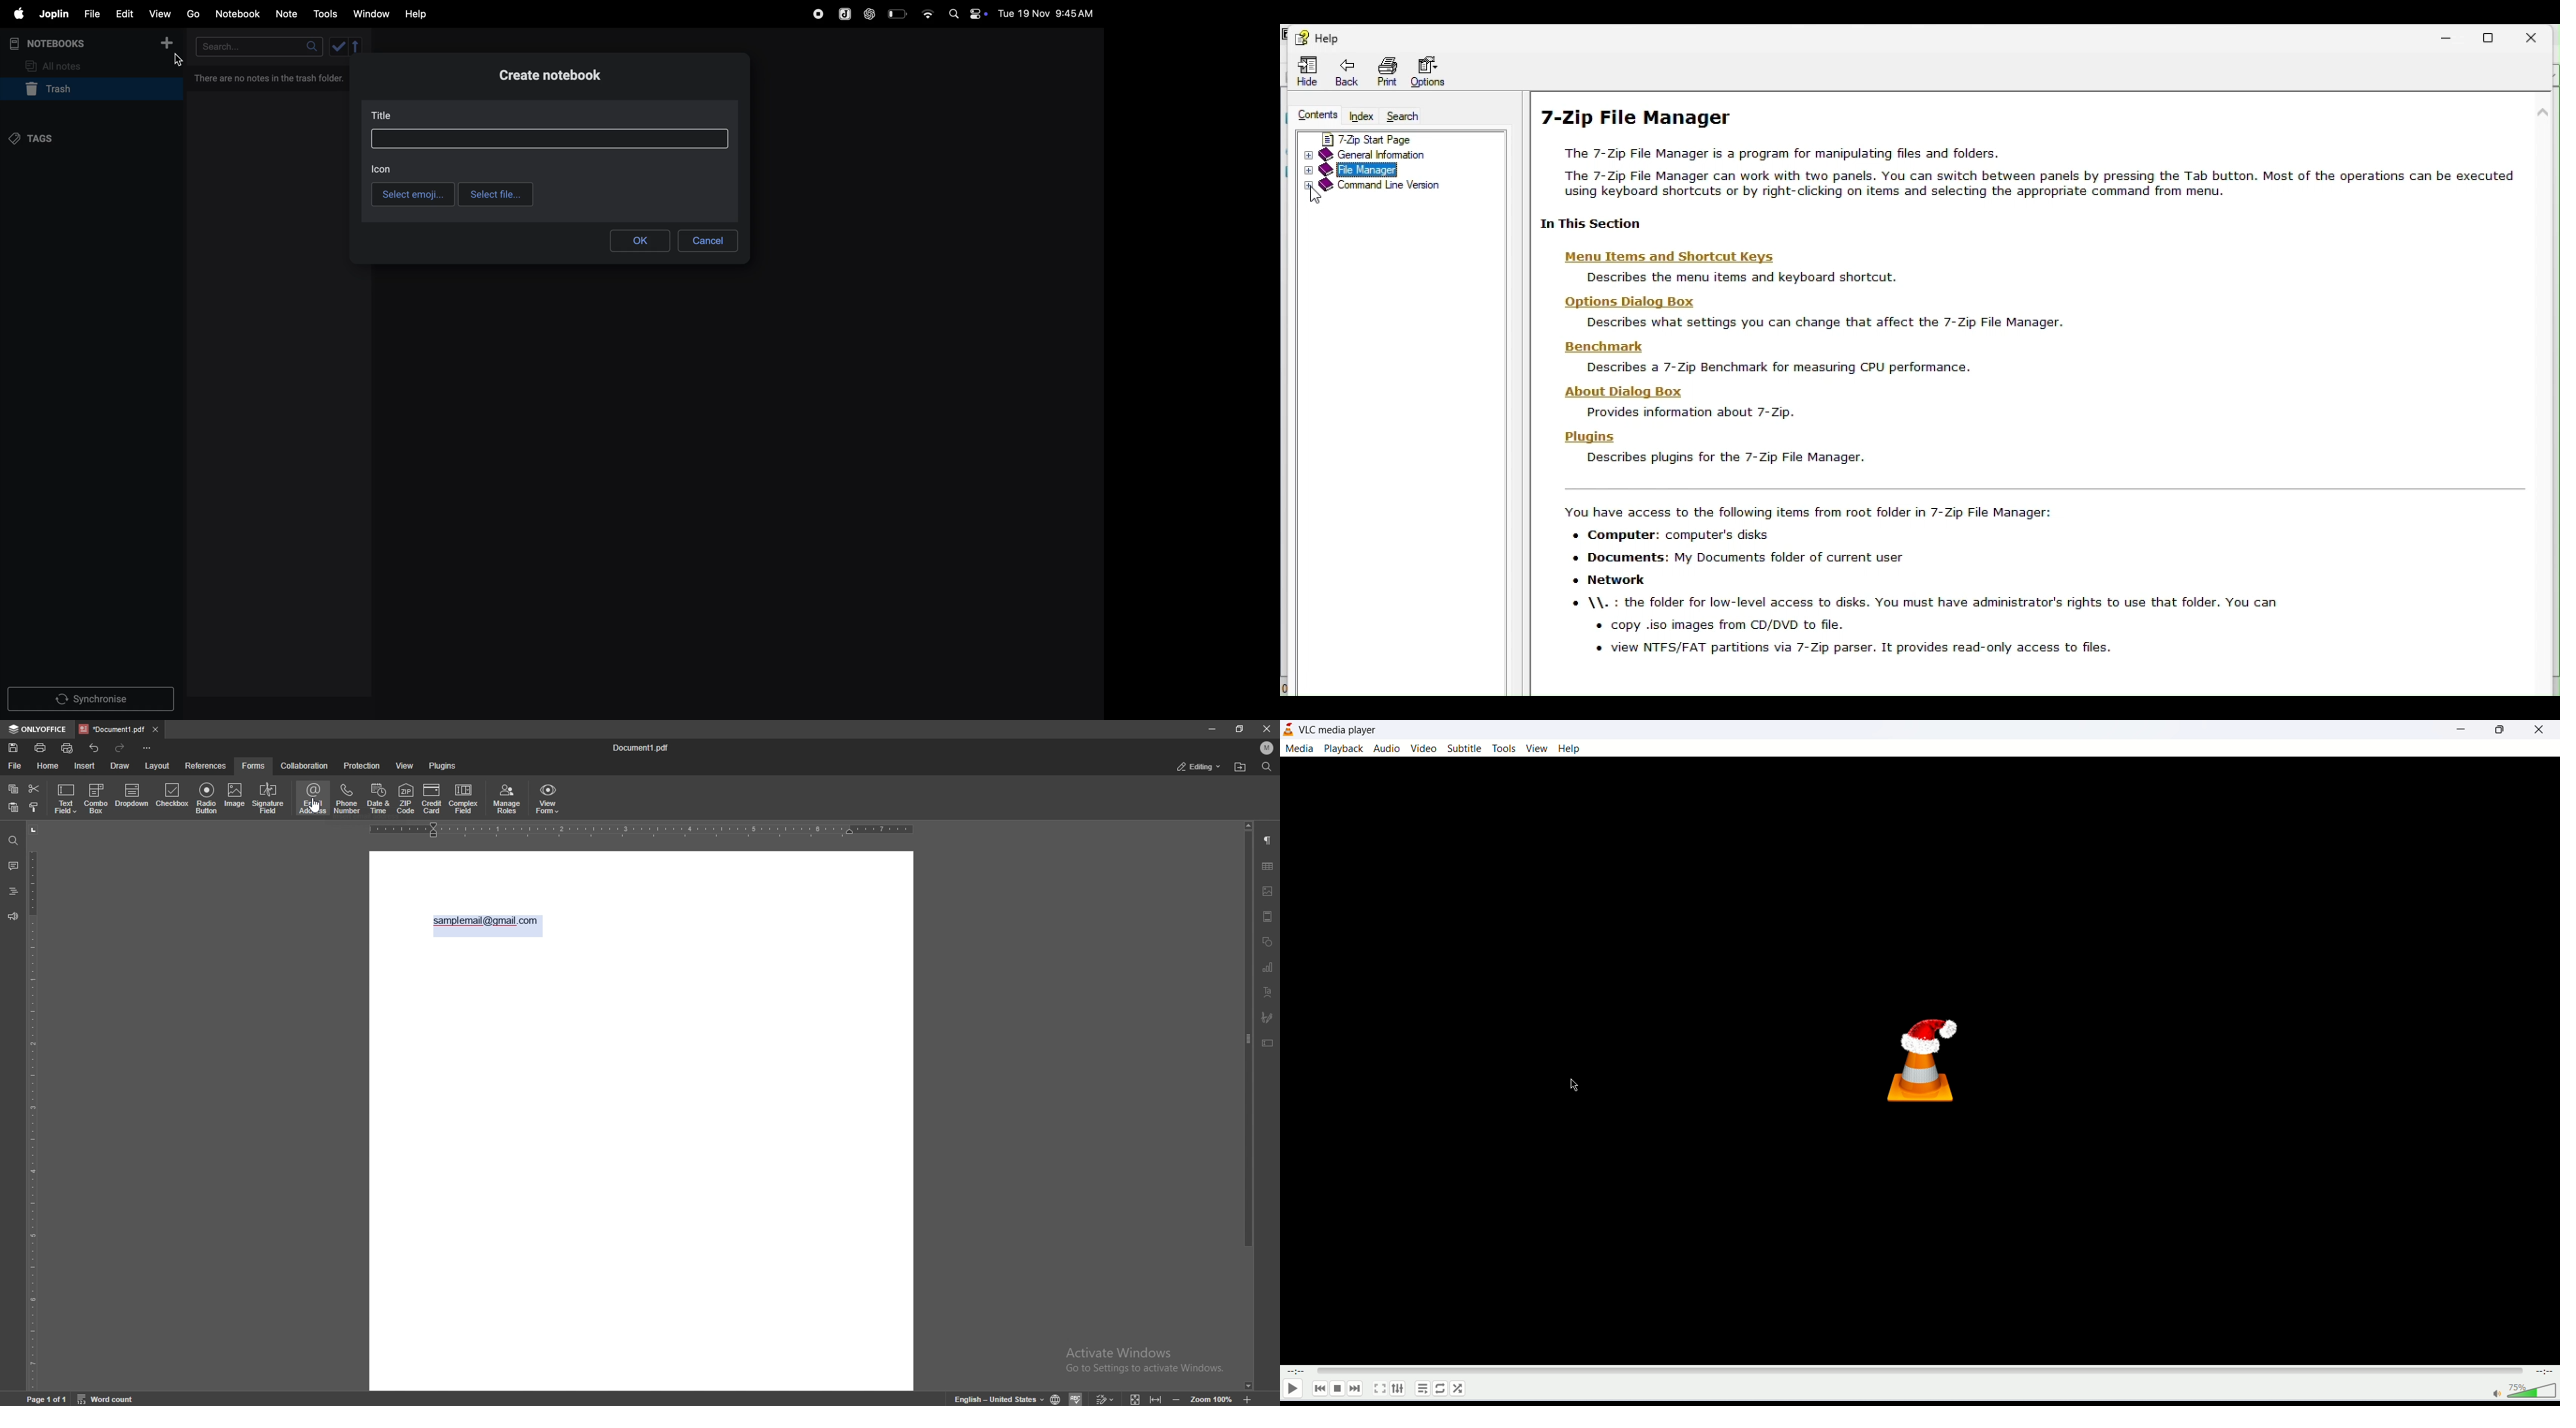 Image resolution: width=2576 pixels, height=1428 pixels. I want to click on select file, so click(496, 194).